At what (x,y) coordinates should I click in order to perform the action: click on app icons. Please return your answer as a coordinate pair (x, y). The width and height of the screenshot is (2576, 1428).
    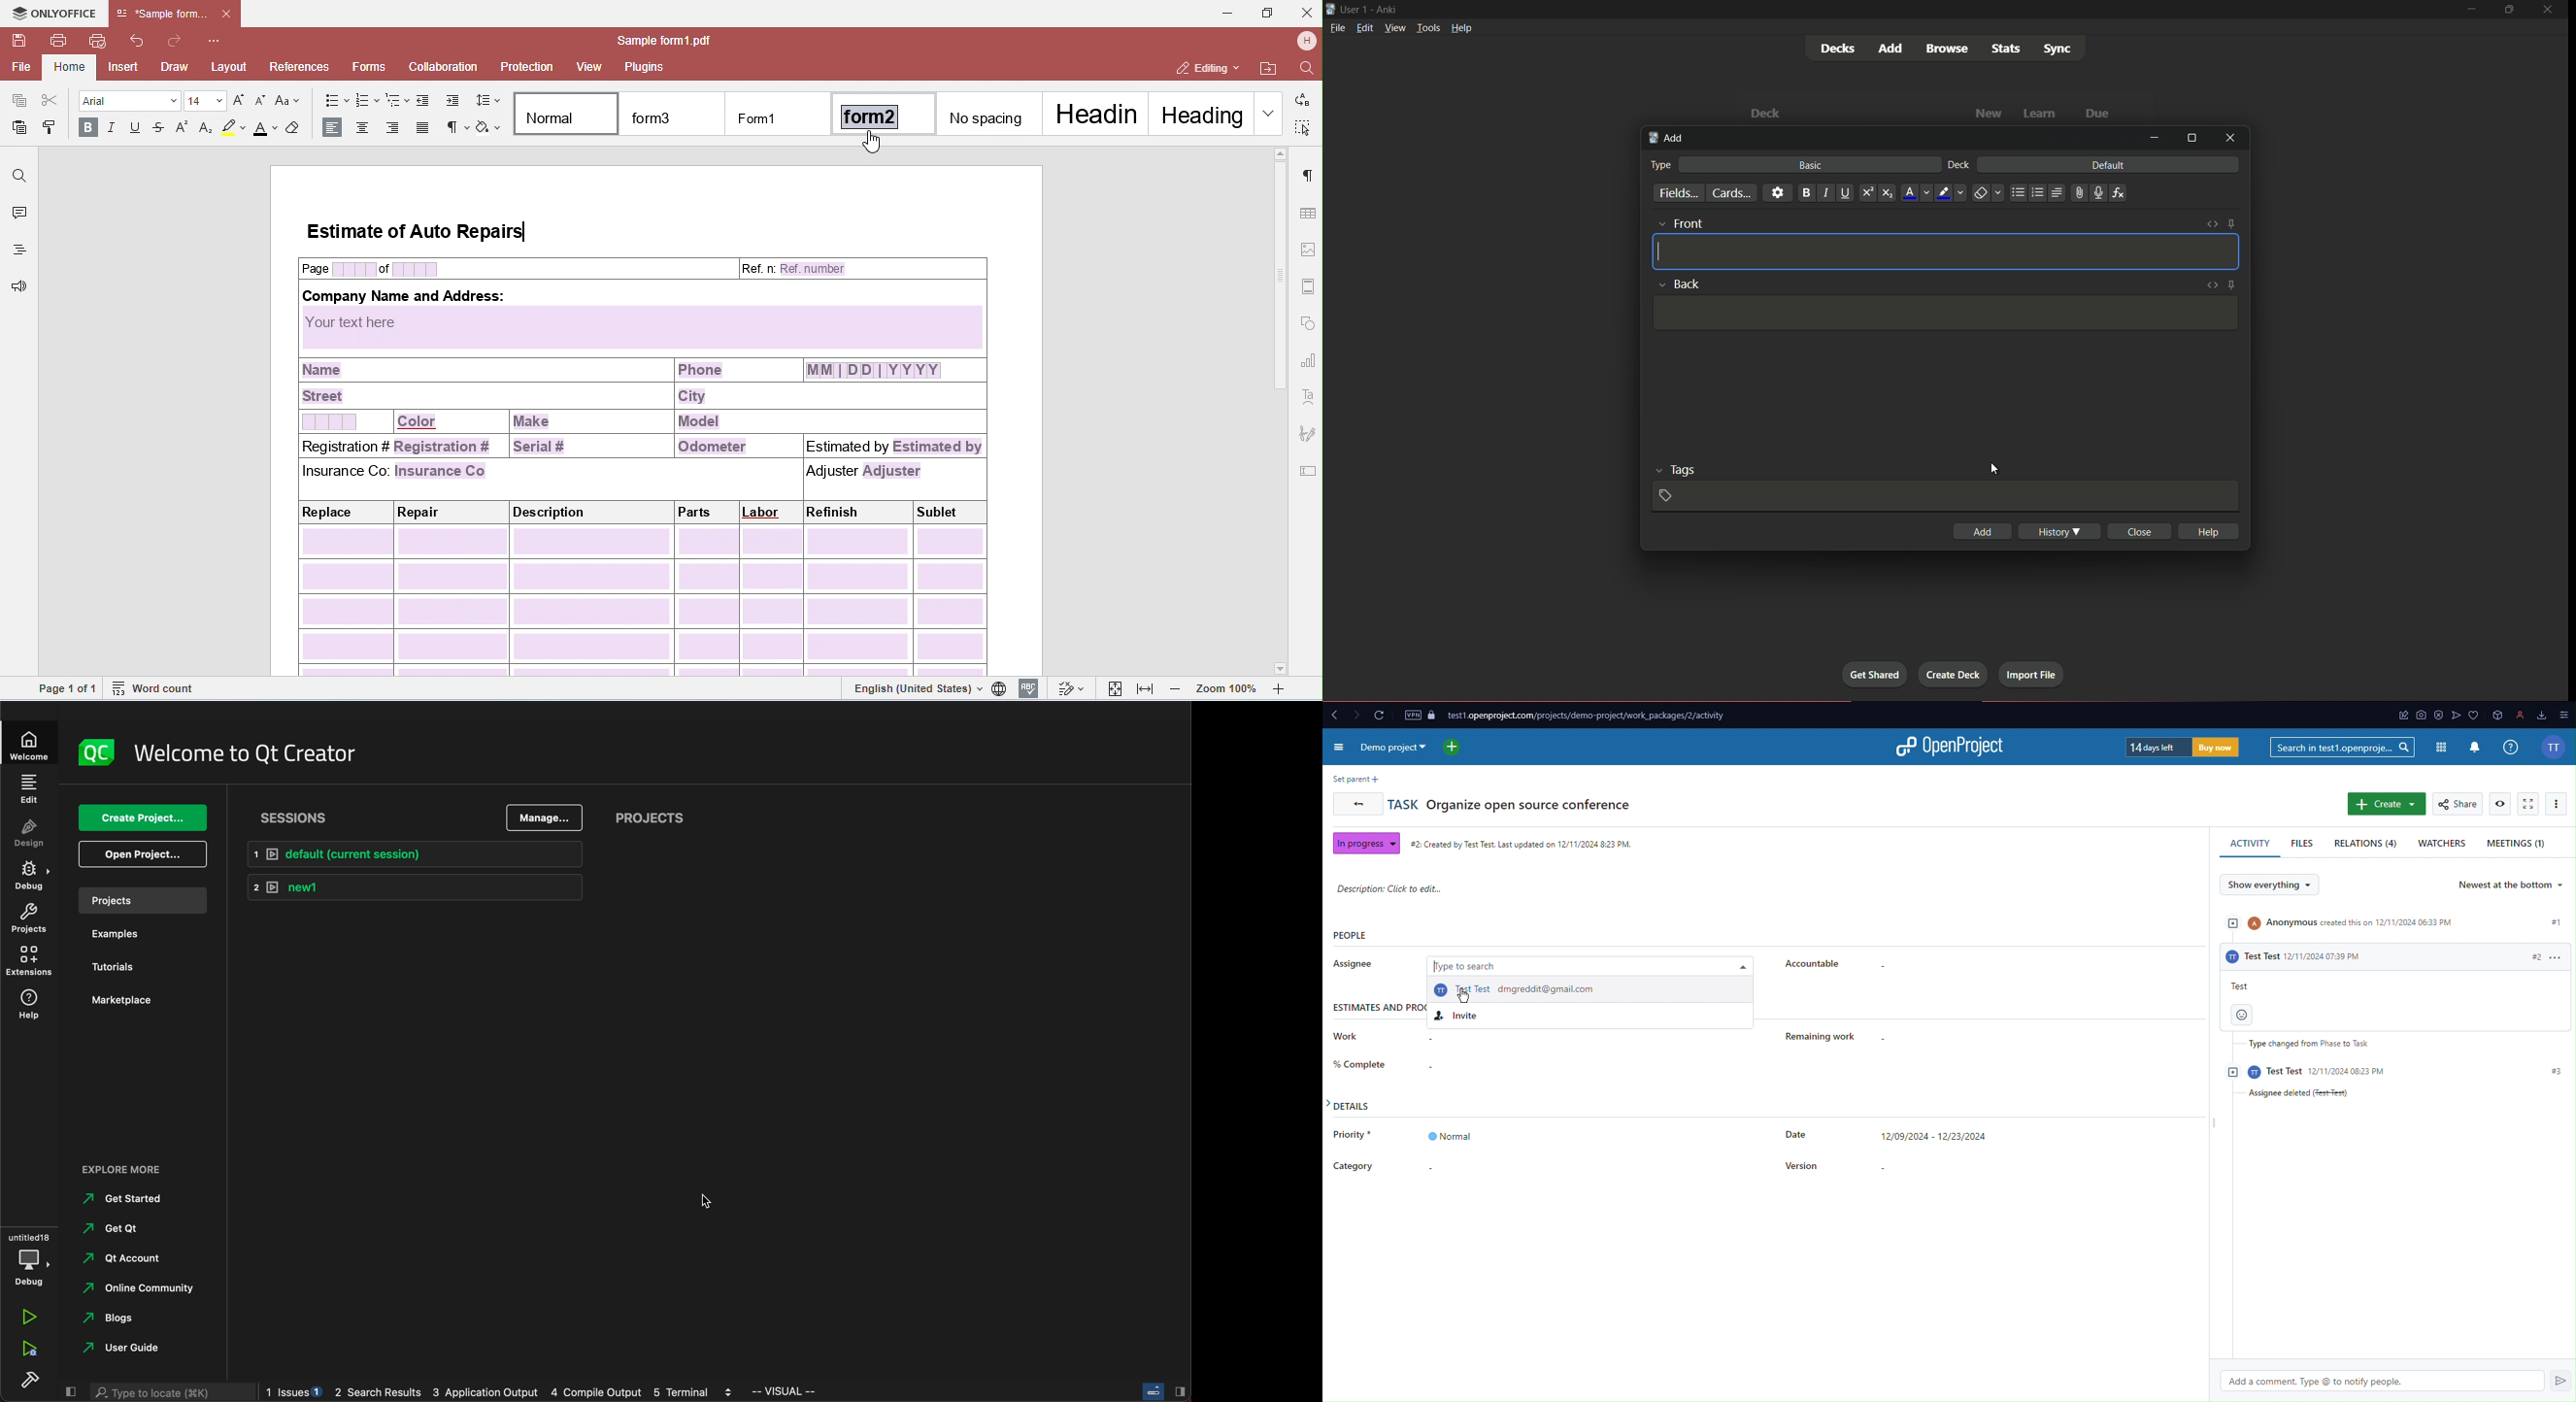
    Looking at the image, I should click on (2474, 714).